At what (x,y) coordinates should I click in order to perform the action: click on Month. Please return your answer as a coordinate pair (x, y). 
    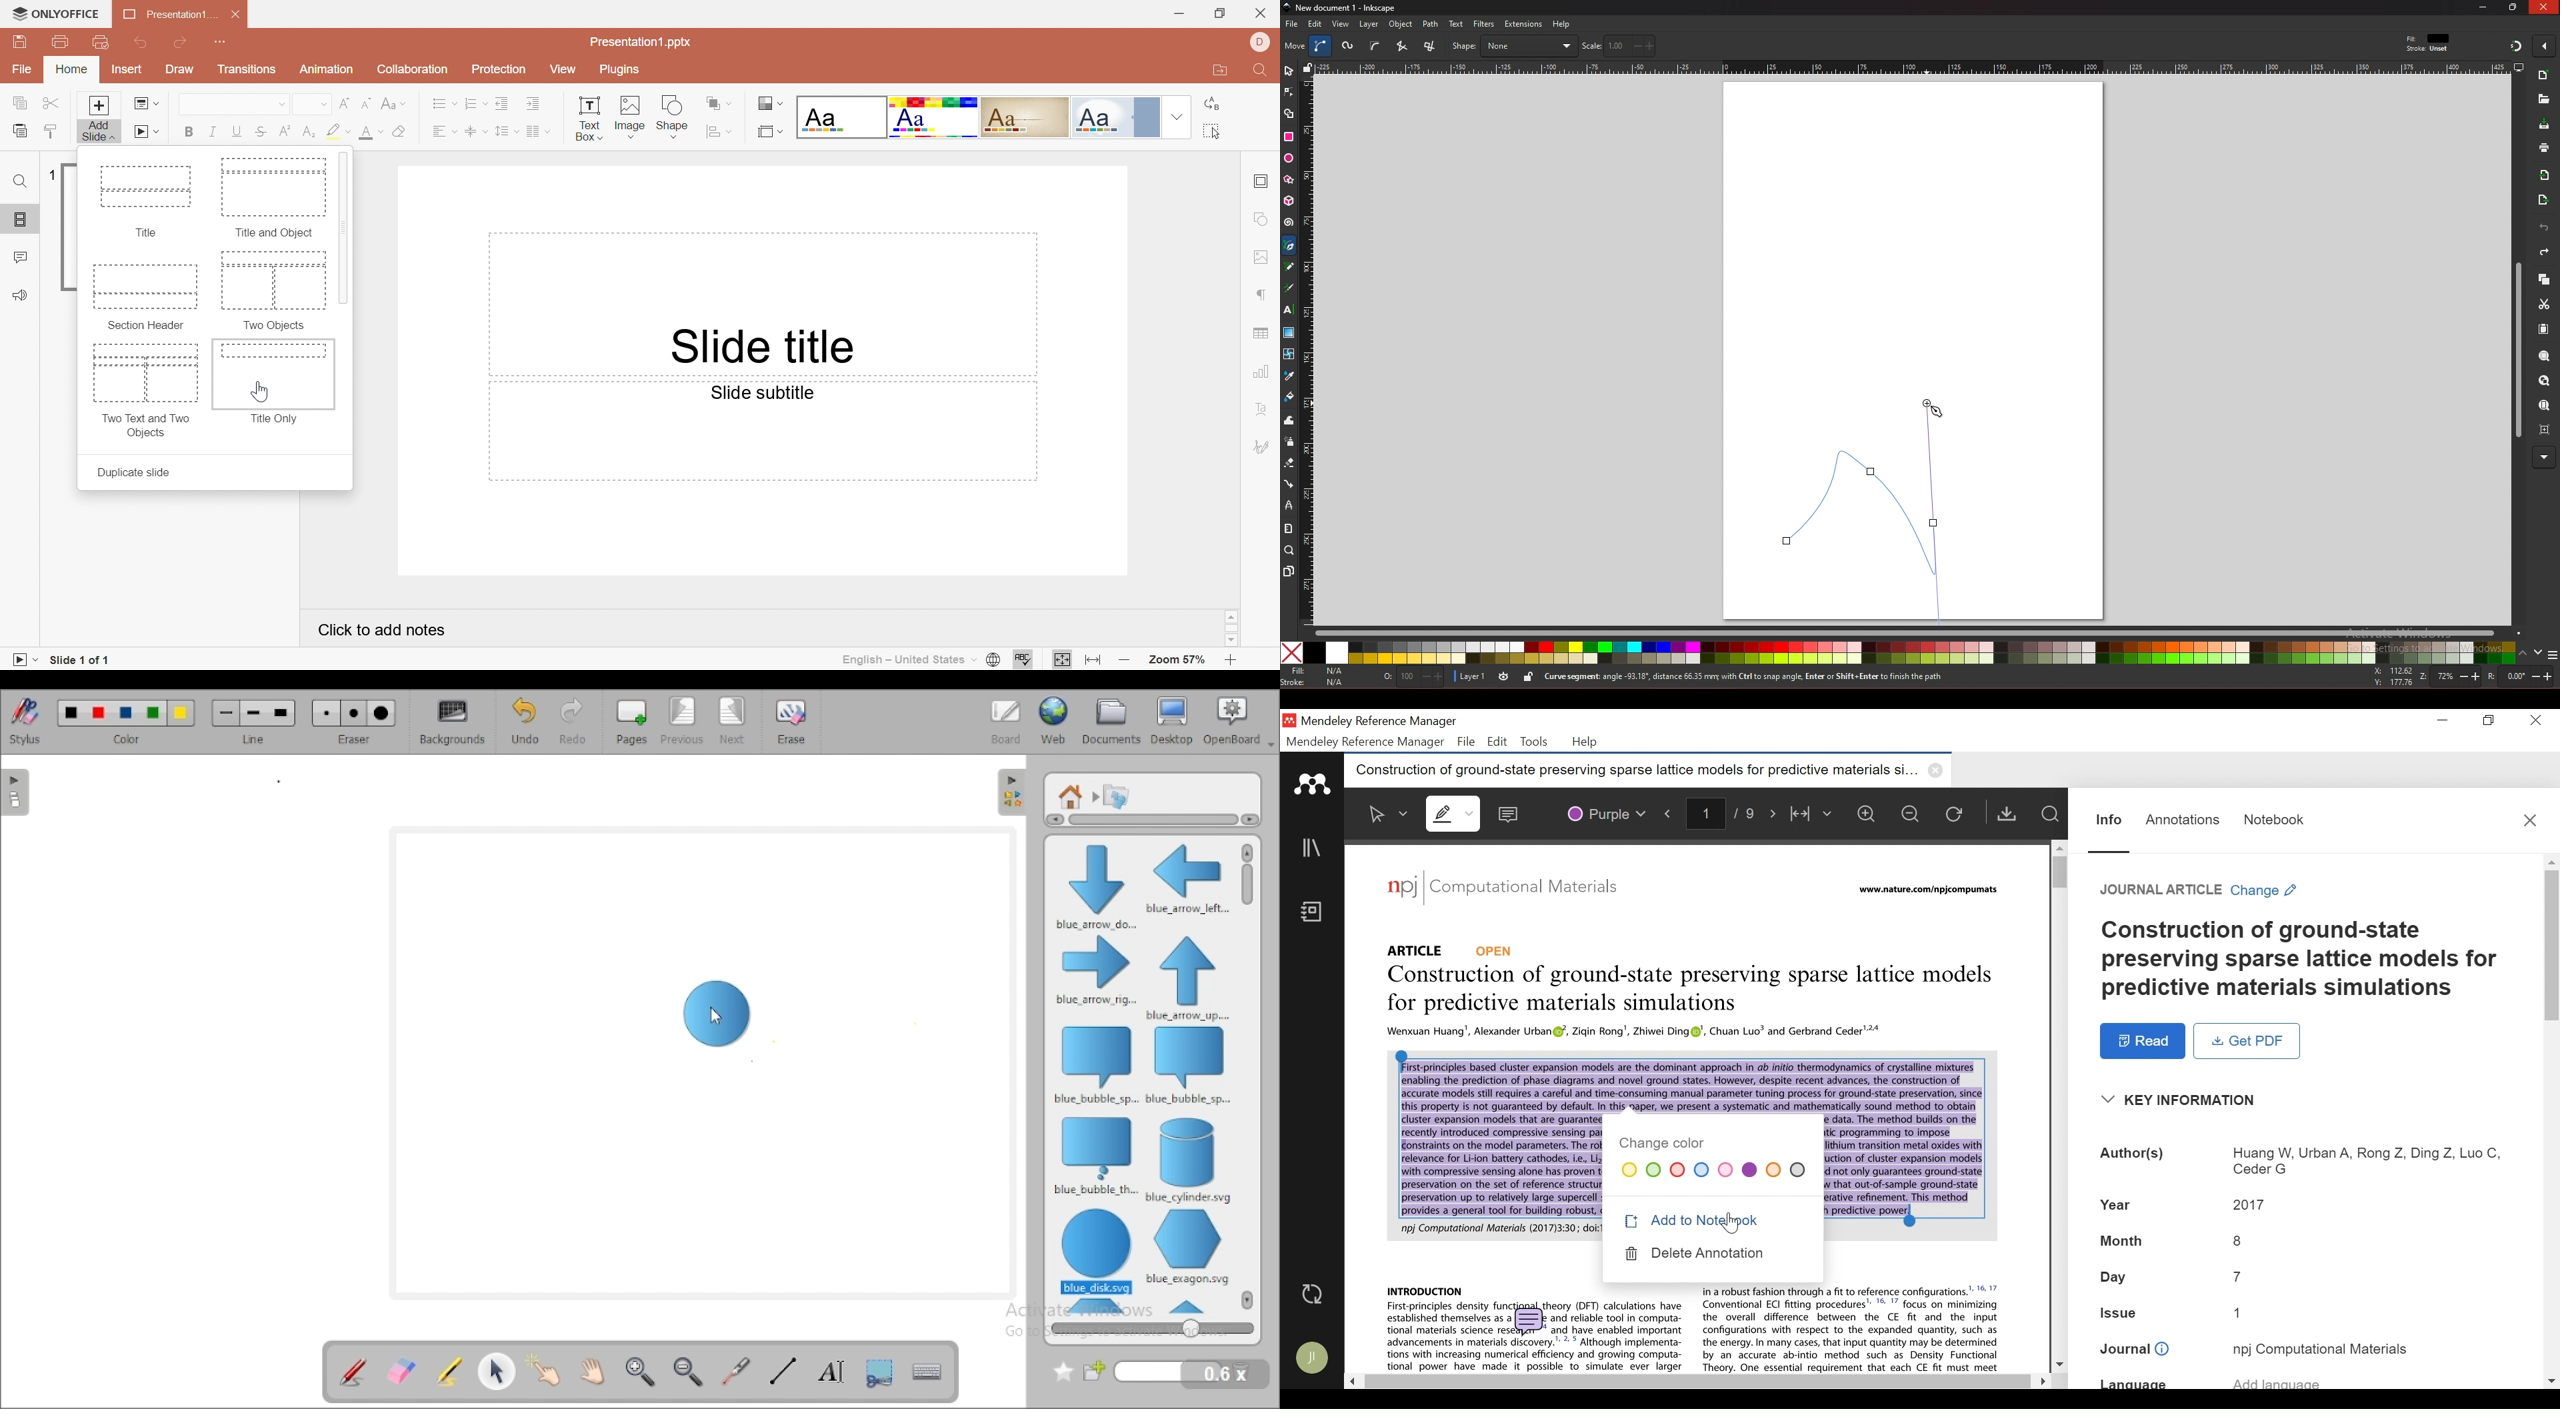
    Looking at the image, I should click on (2122, 1242).